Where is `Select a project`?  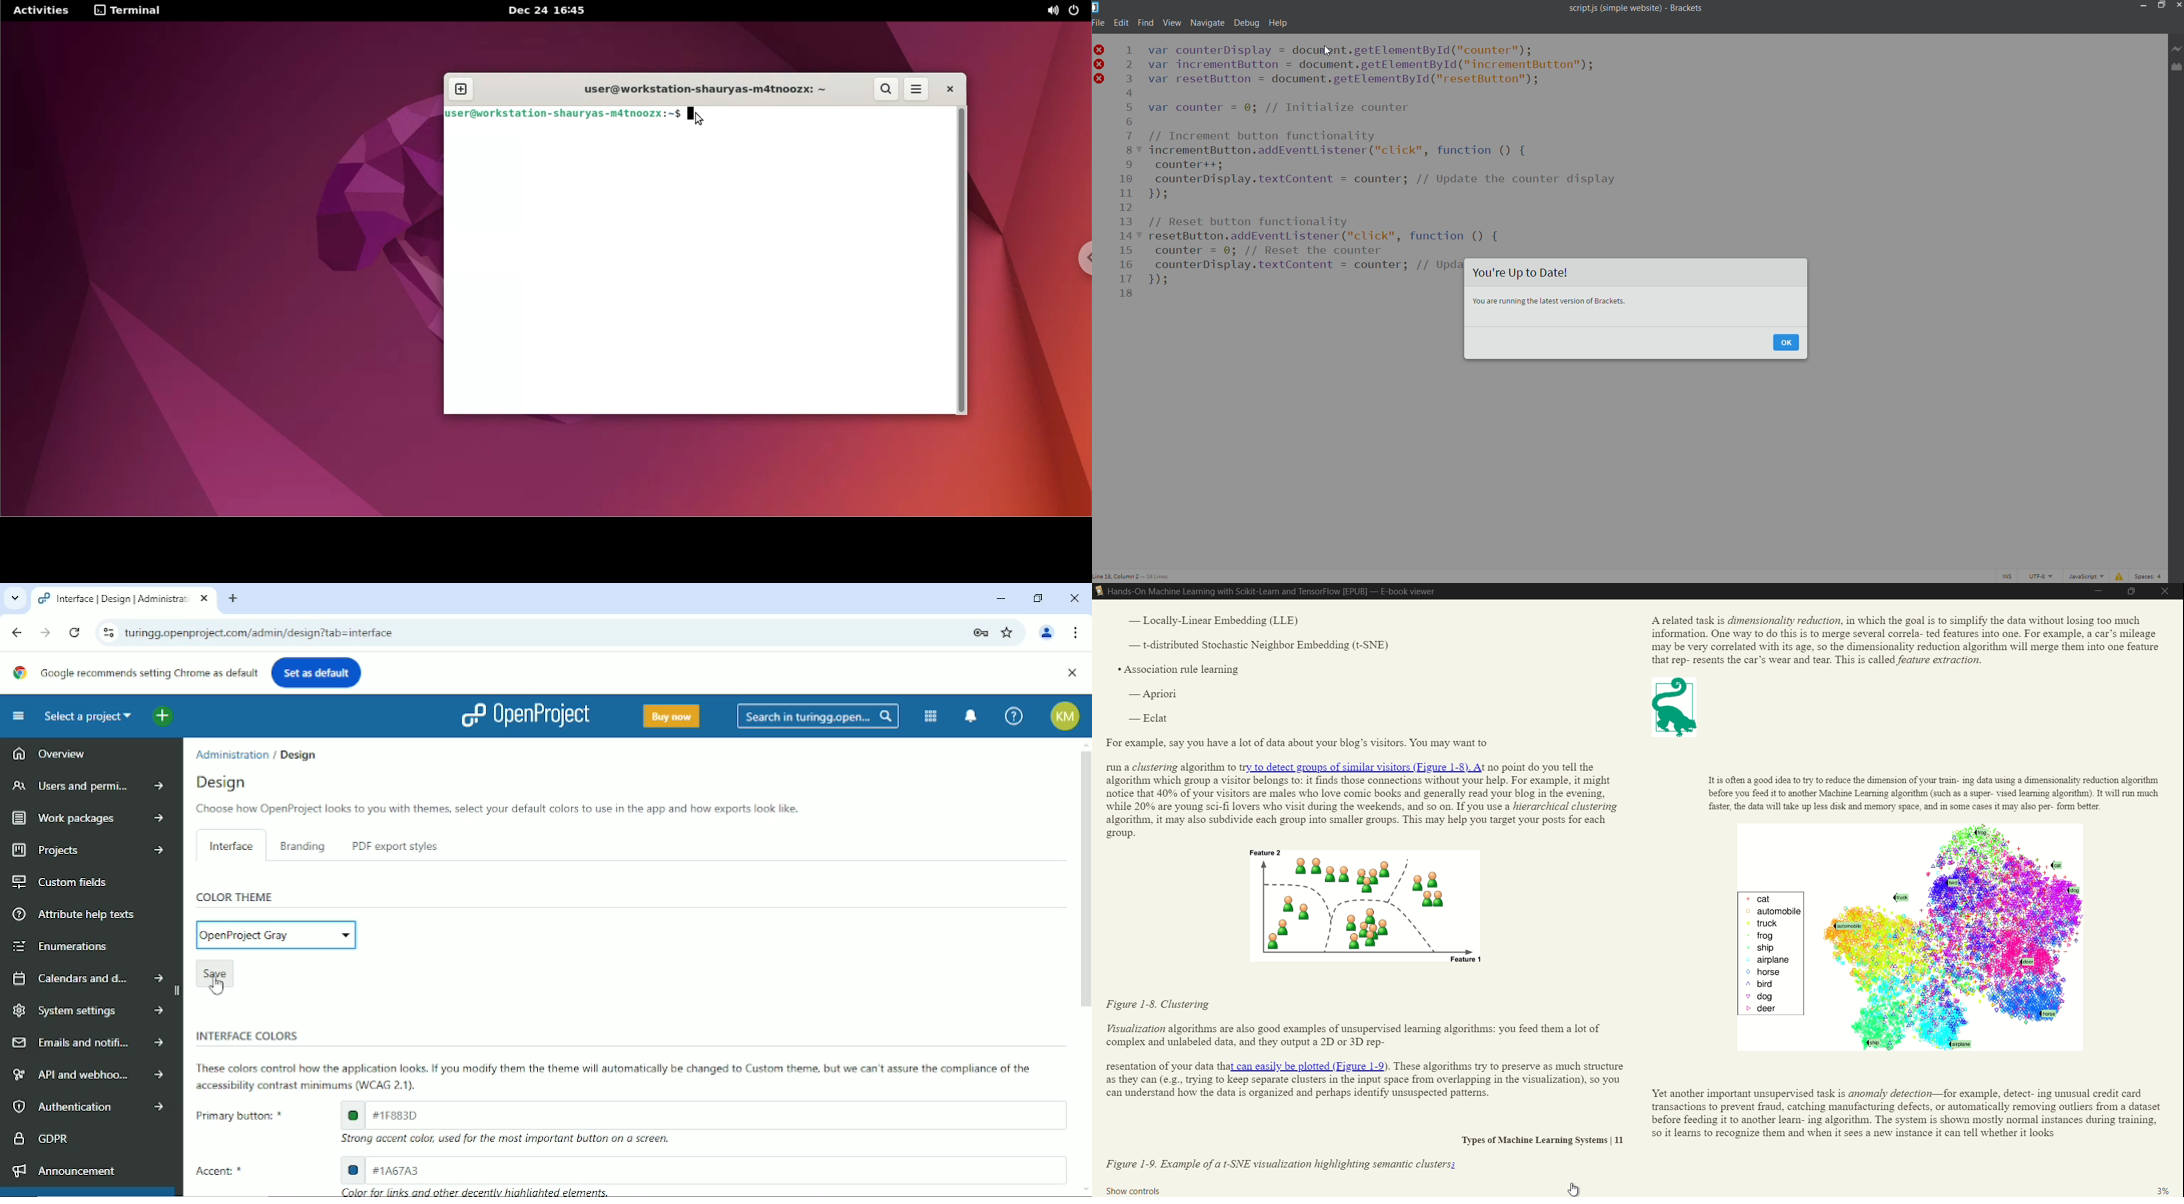 Select a project is located at coordinates (88, 716).